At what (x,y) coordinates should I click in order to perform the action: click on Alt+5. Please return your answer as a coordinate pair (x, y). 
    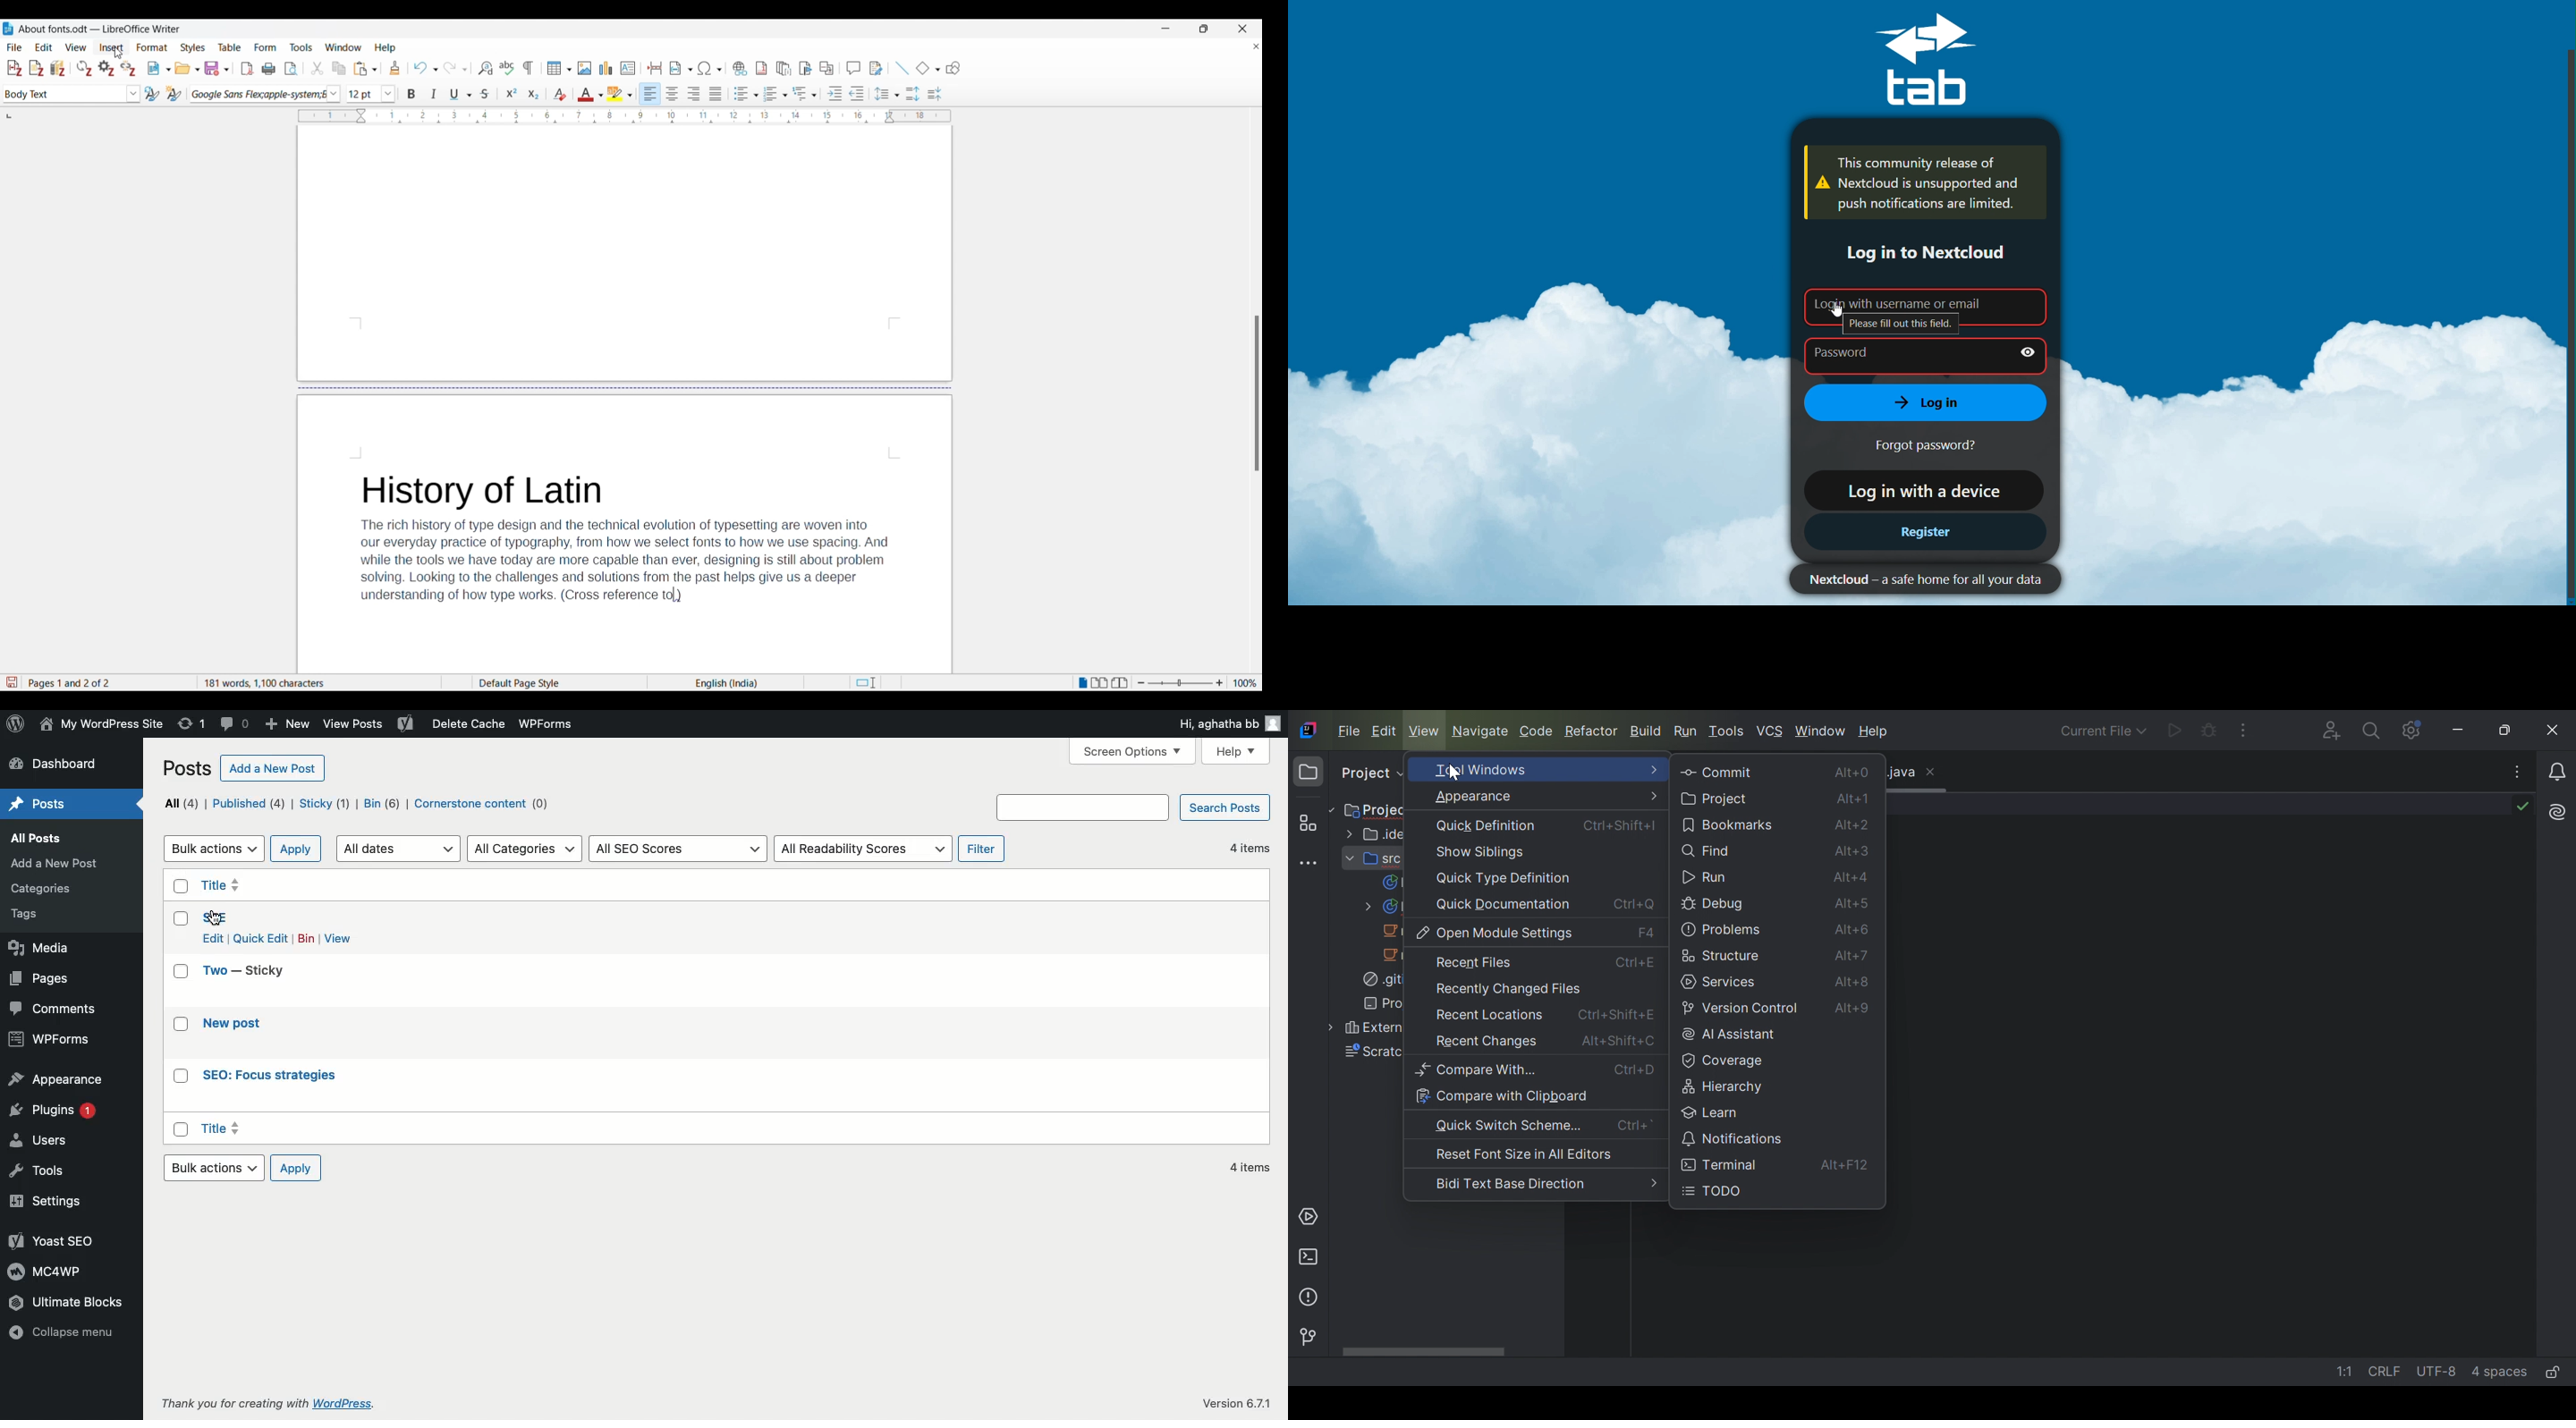
    Looking at the image, I should click on (1855, 906).